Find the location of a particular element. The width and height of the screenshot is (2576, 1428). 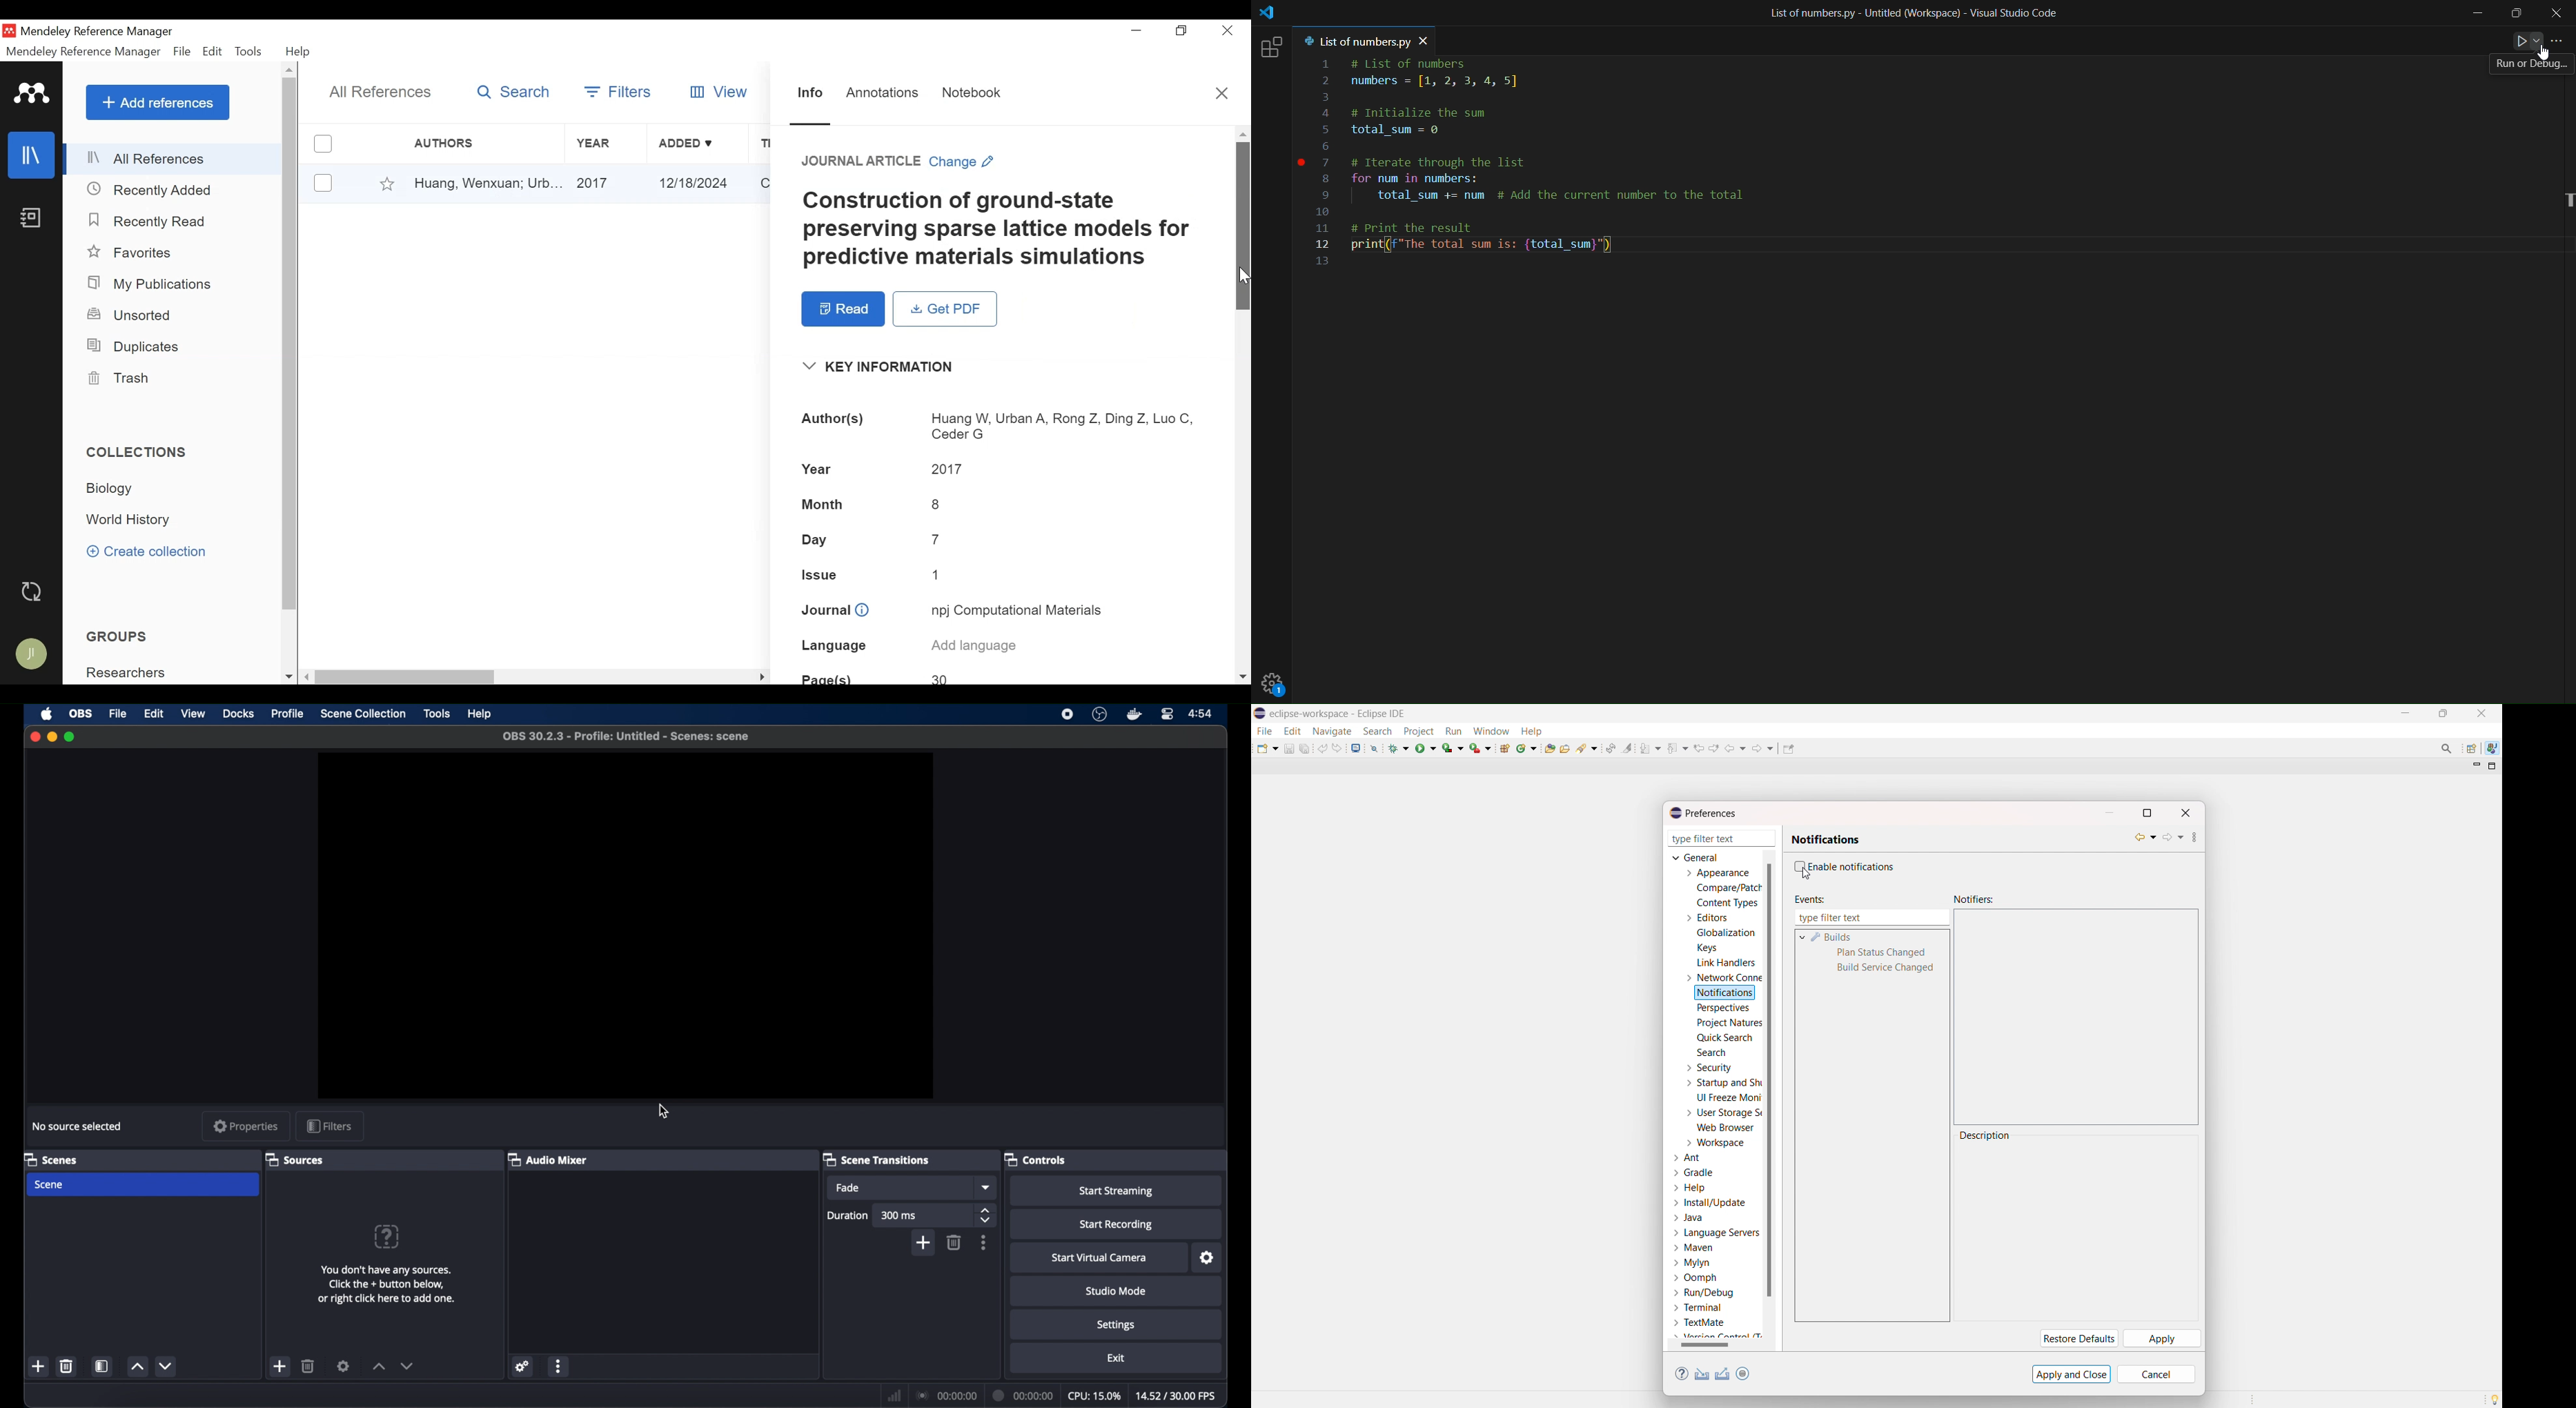

Trash is located at coordinates (126, 378).